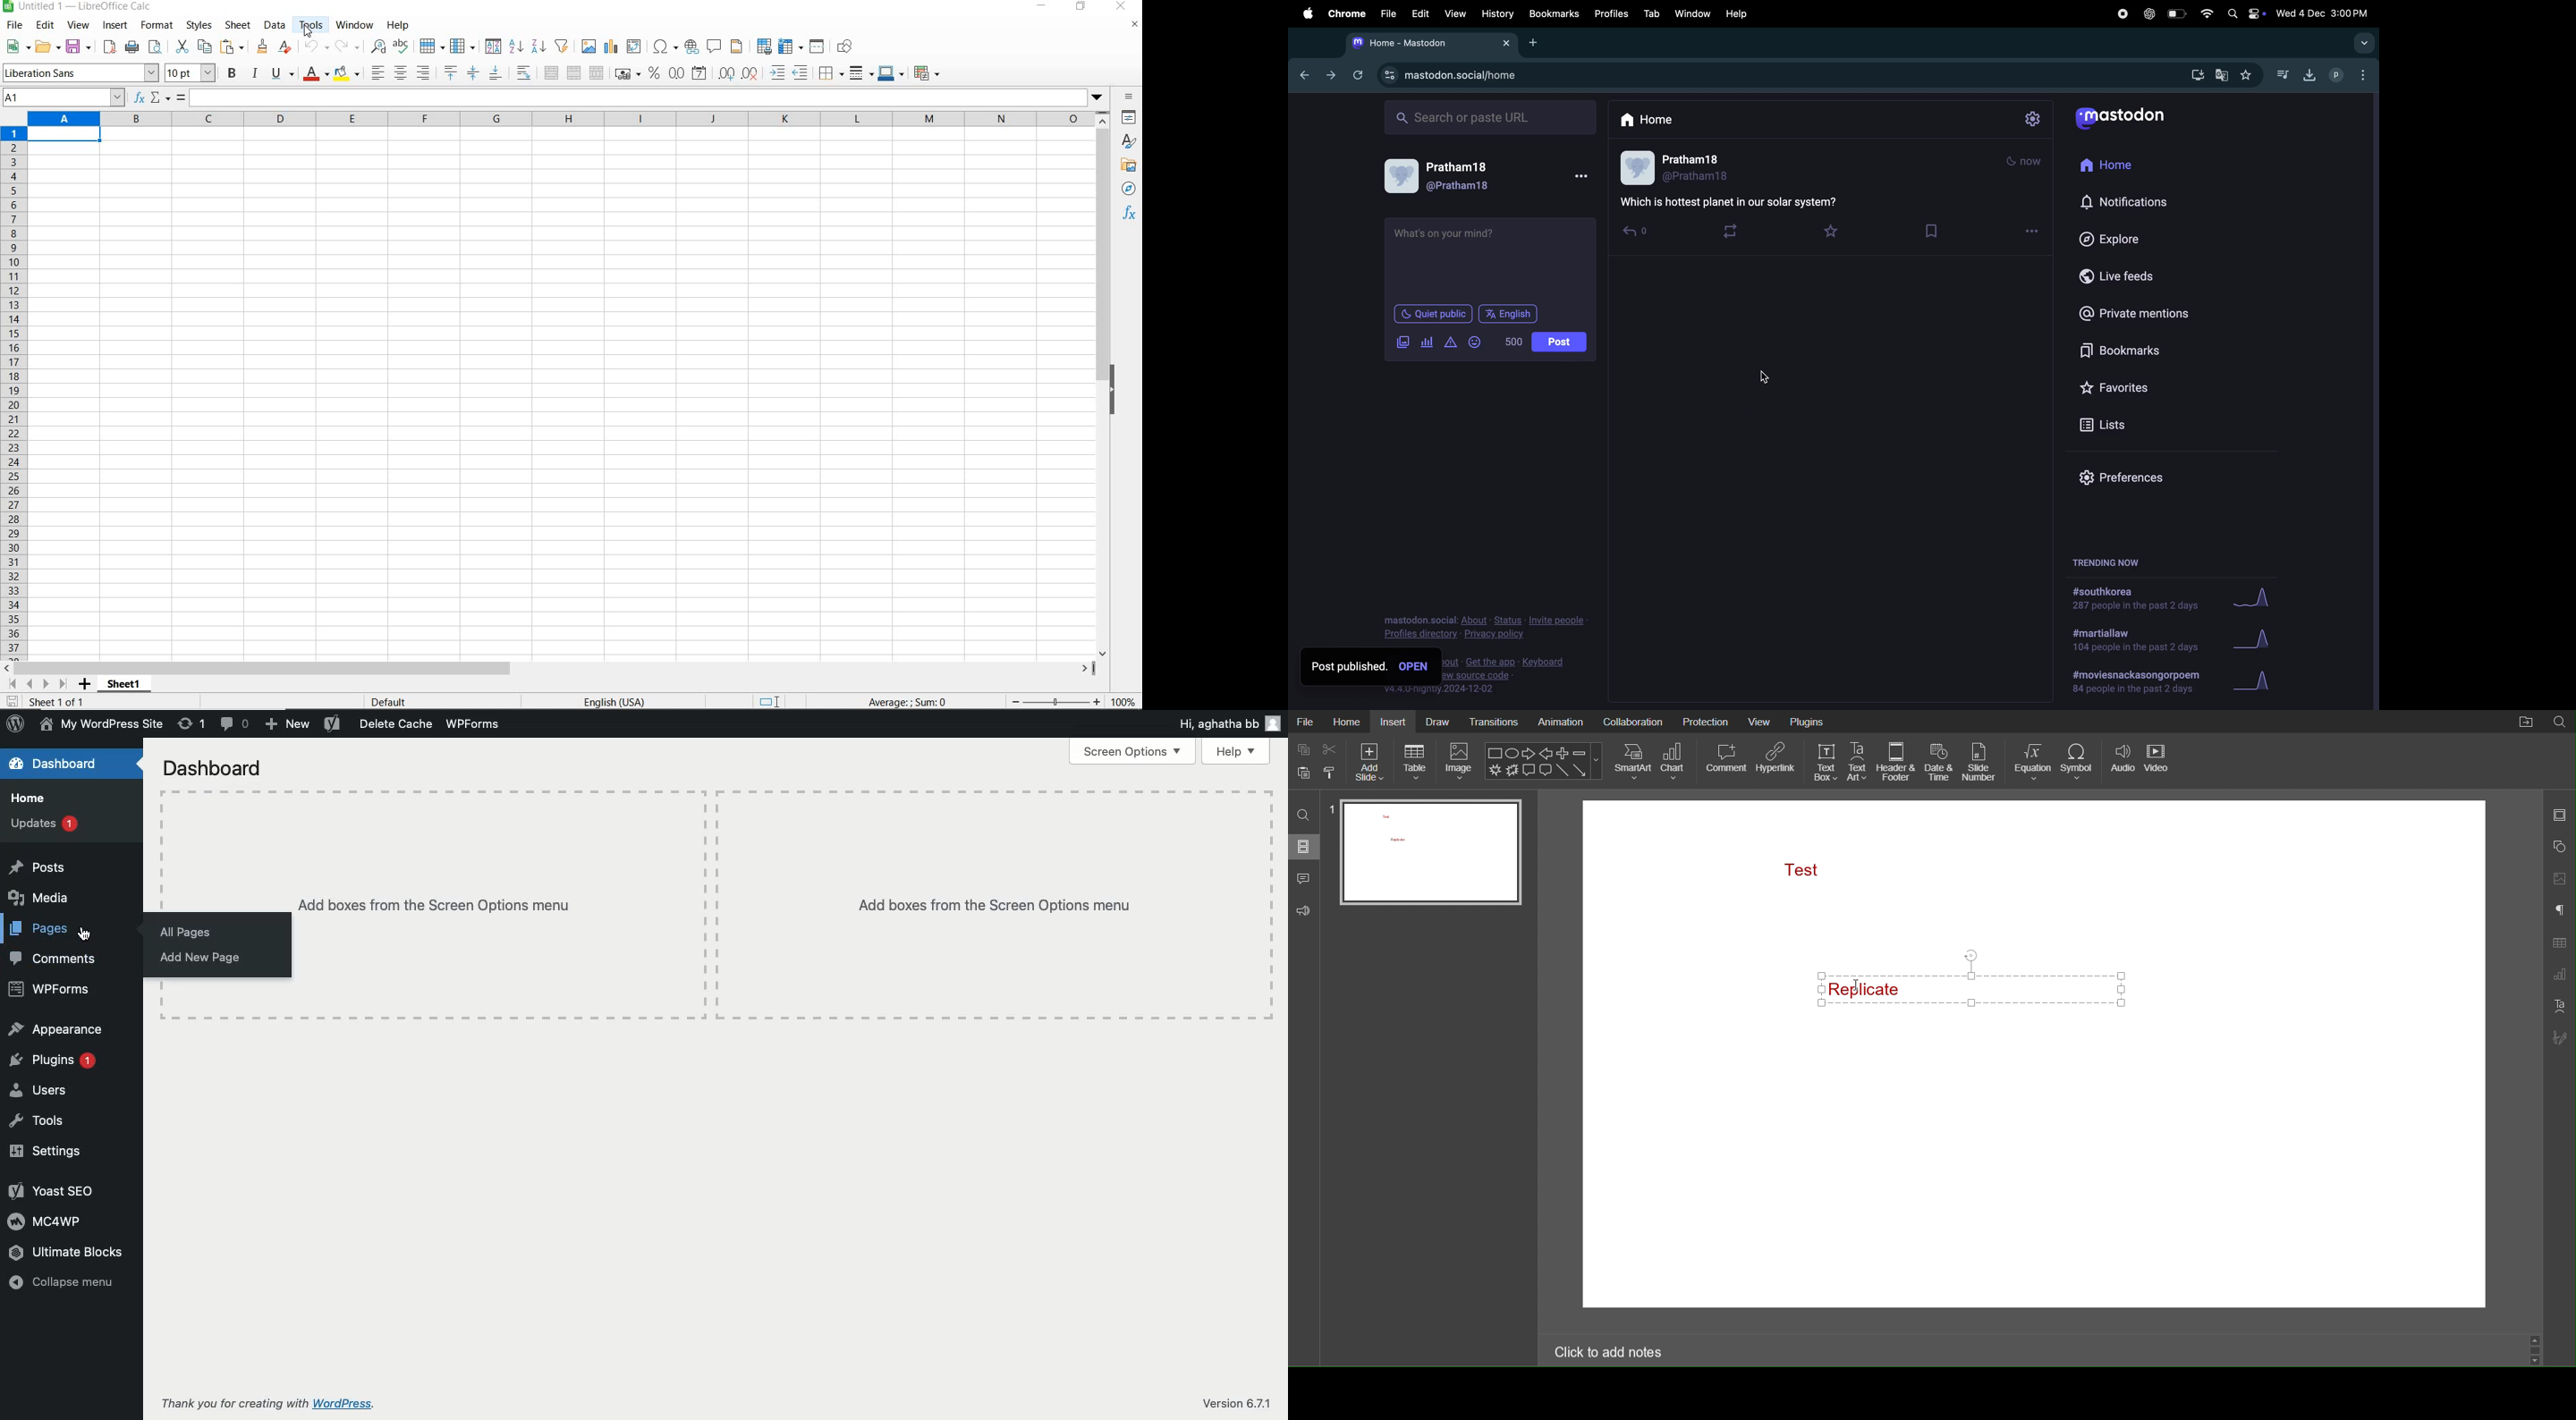 The width and height of the screenshot is (2576, 1428). I want to click on Video, so click(2158, 762).